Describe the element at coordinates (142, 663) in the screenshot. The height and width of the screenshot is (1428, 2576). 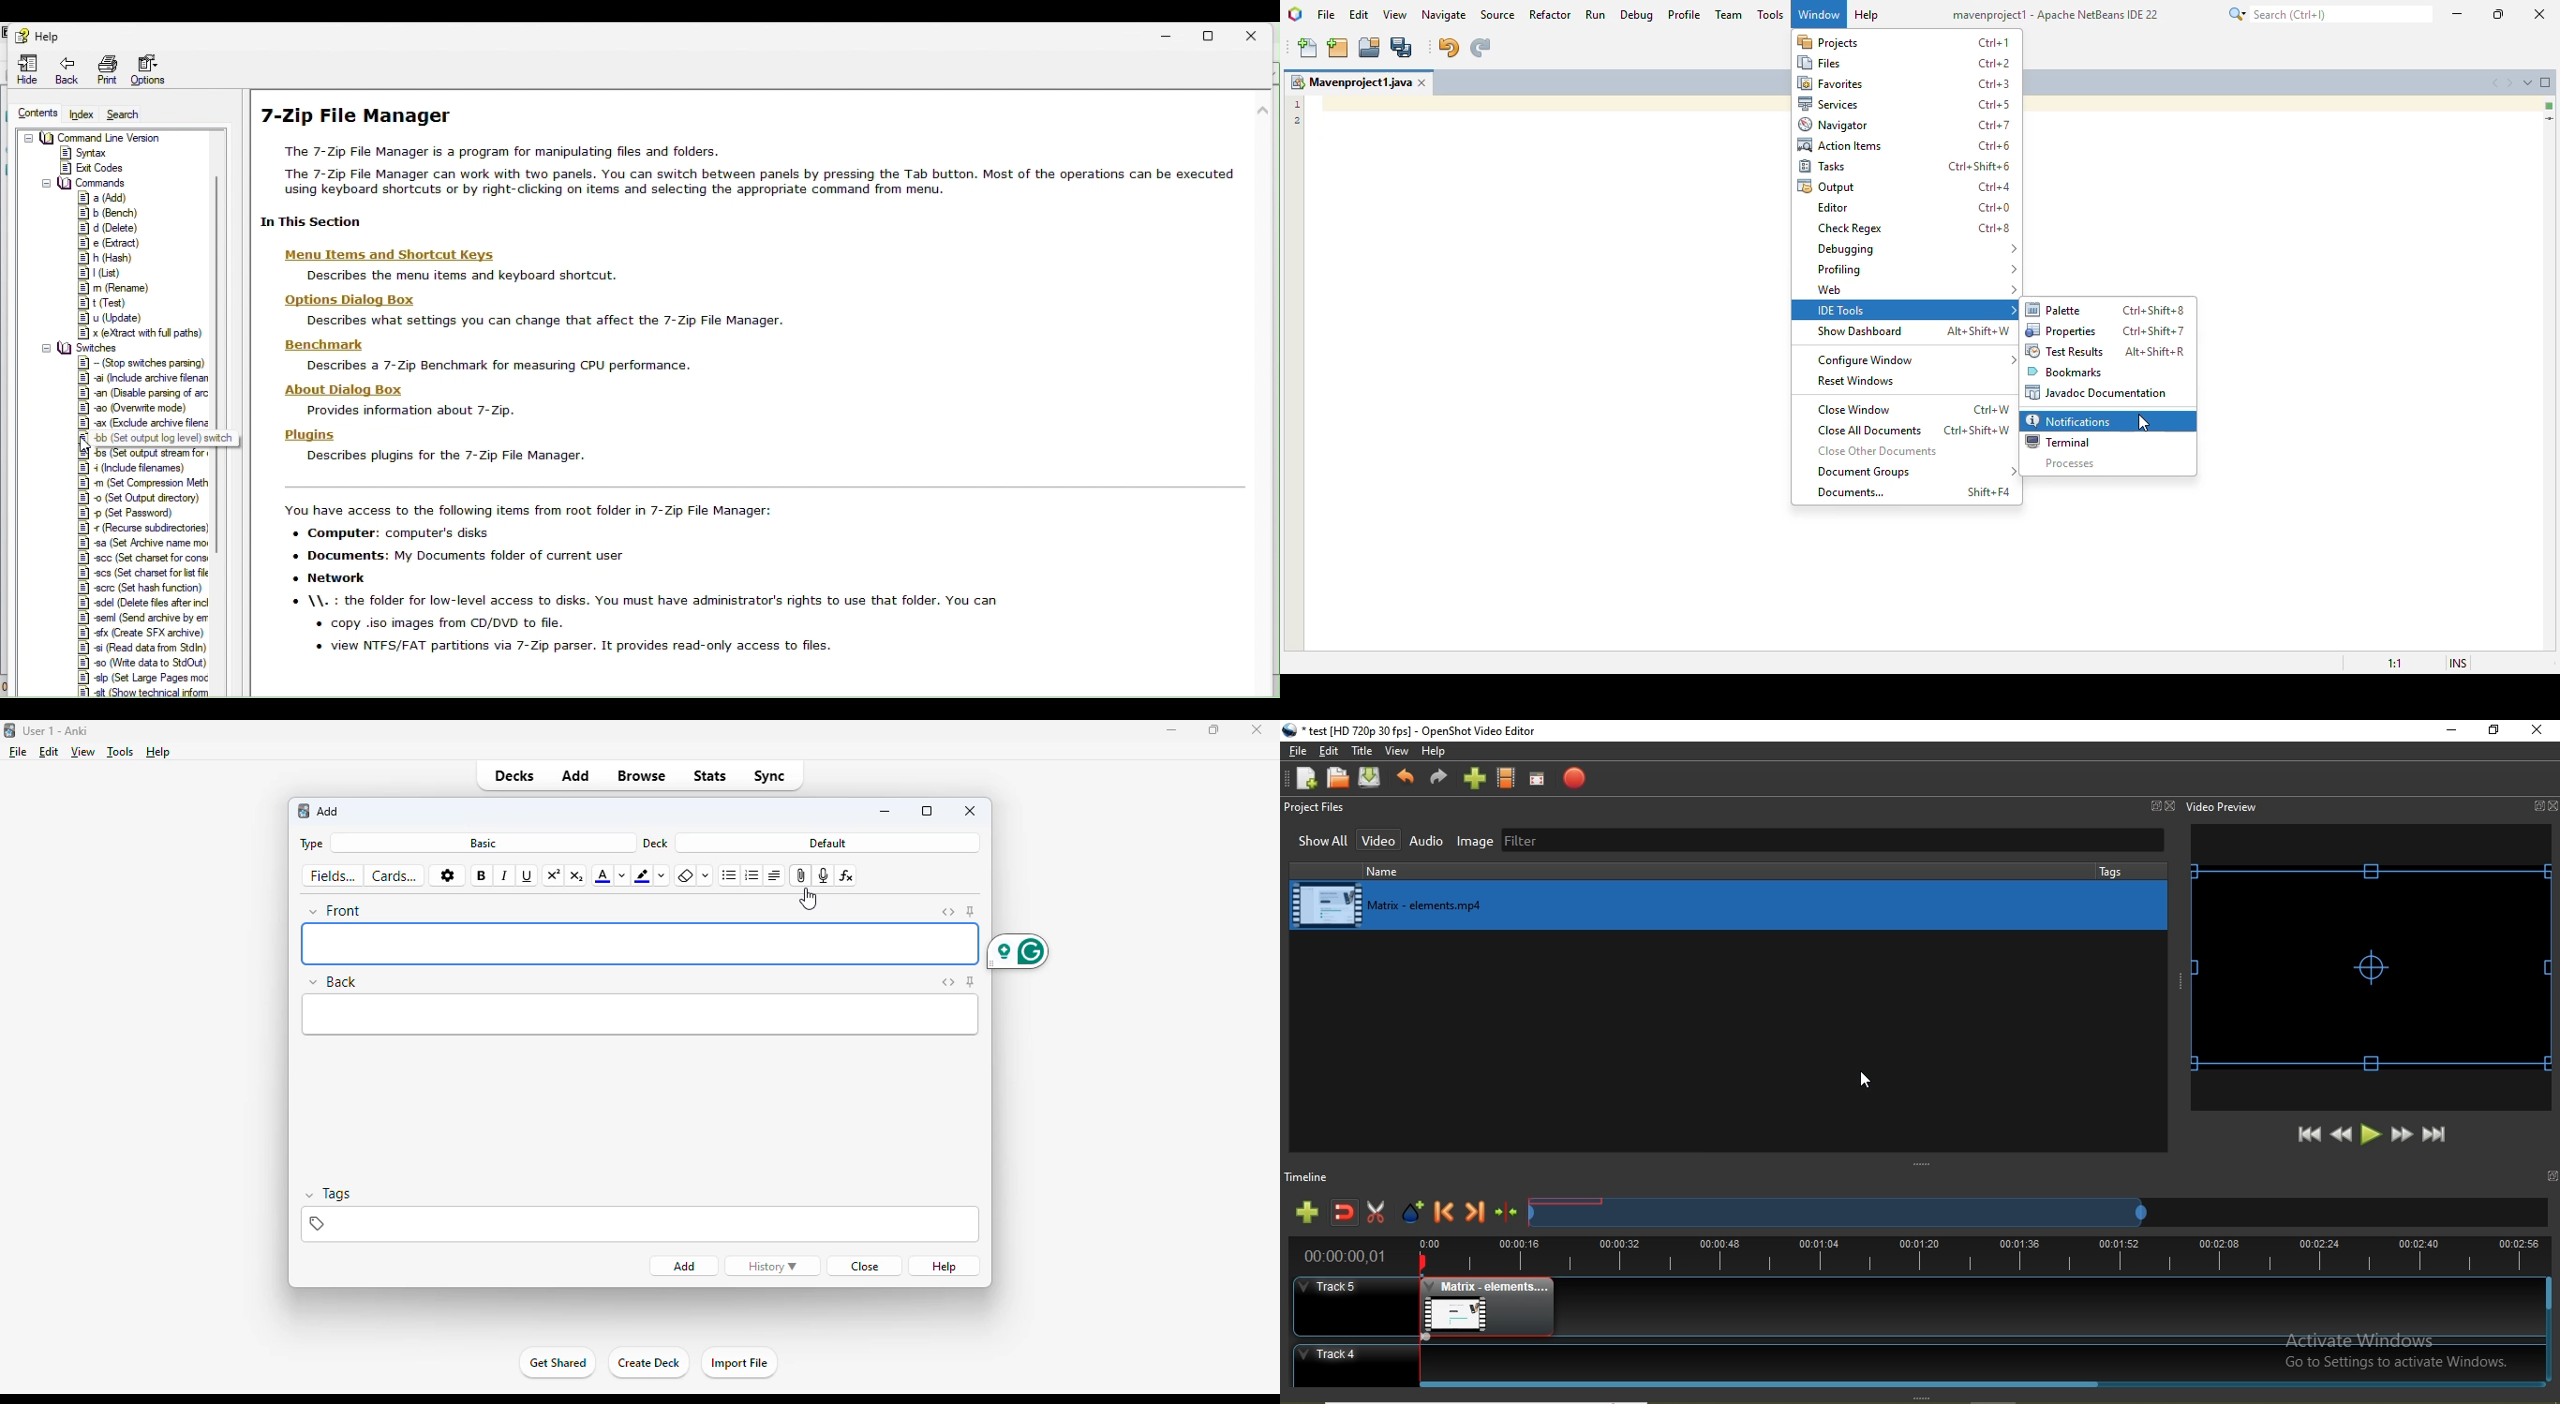
I see `&] s0 (Wite data to StdOut)` at that location.